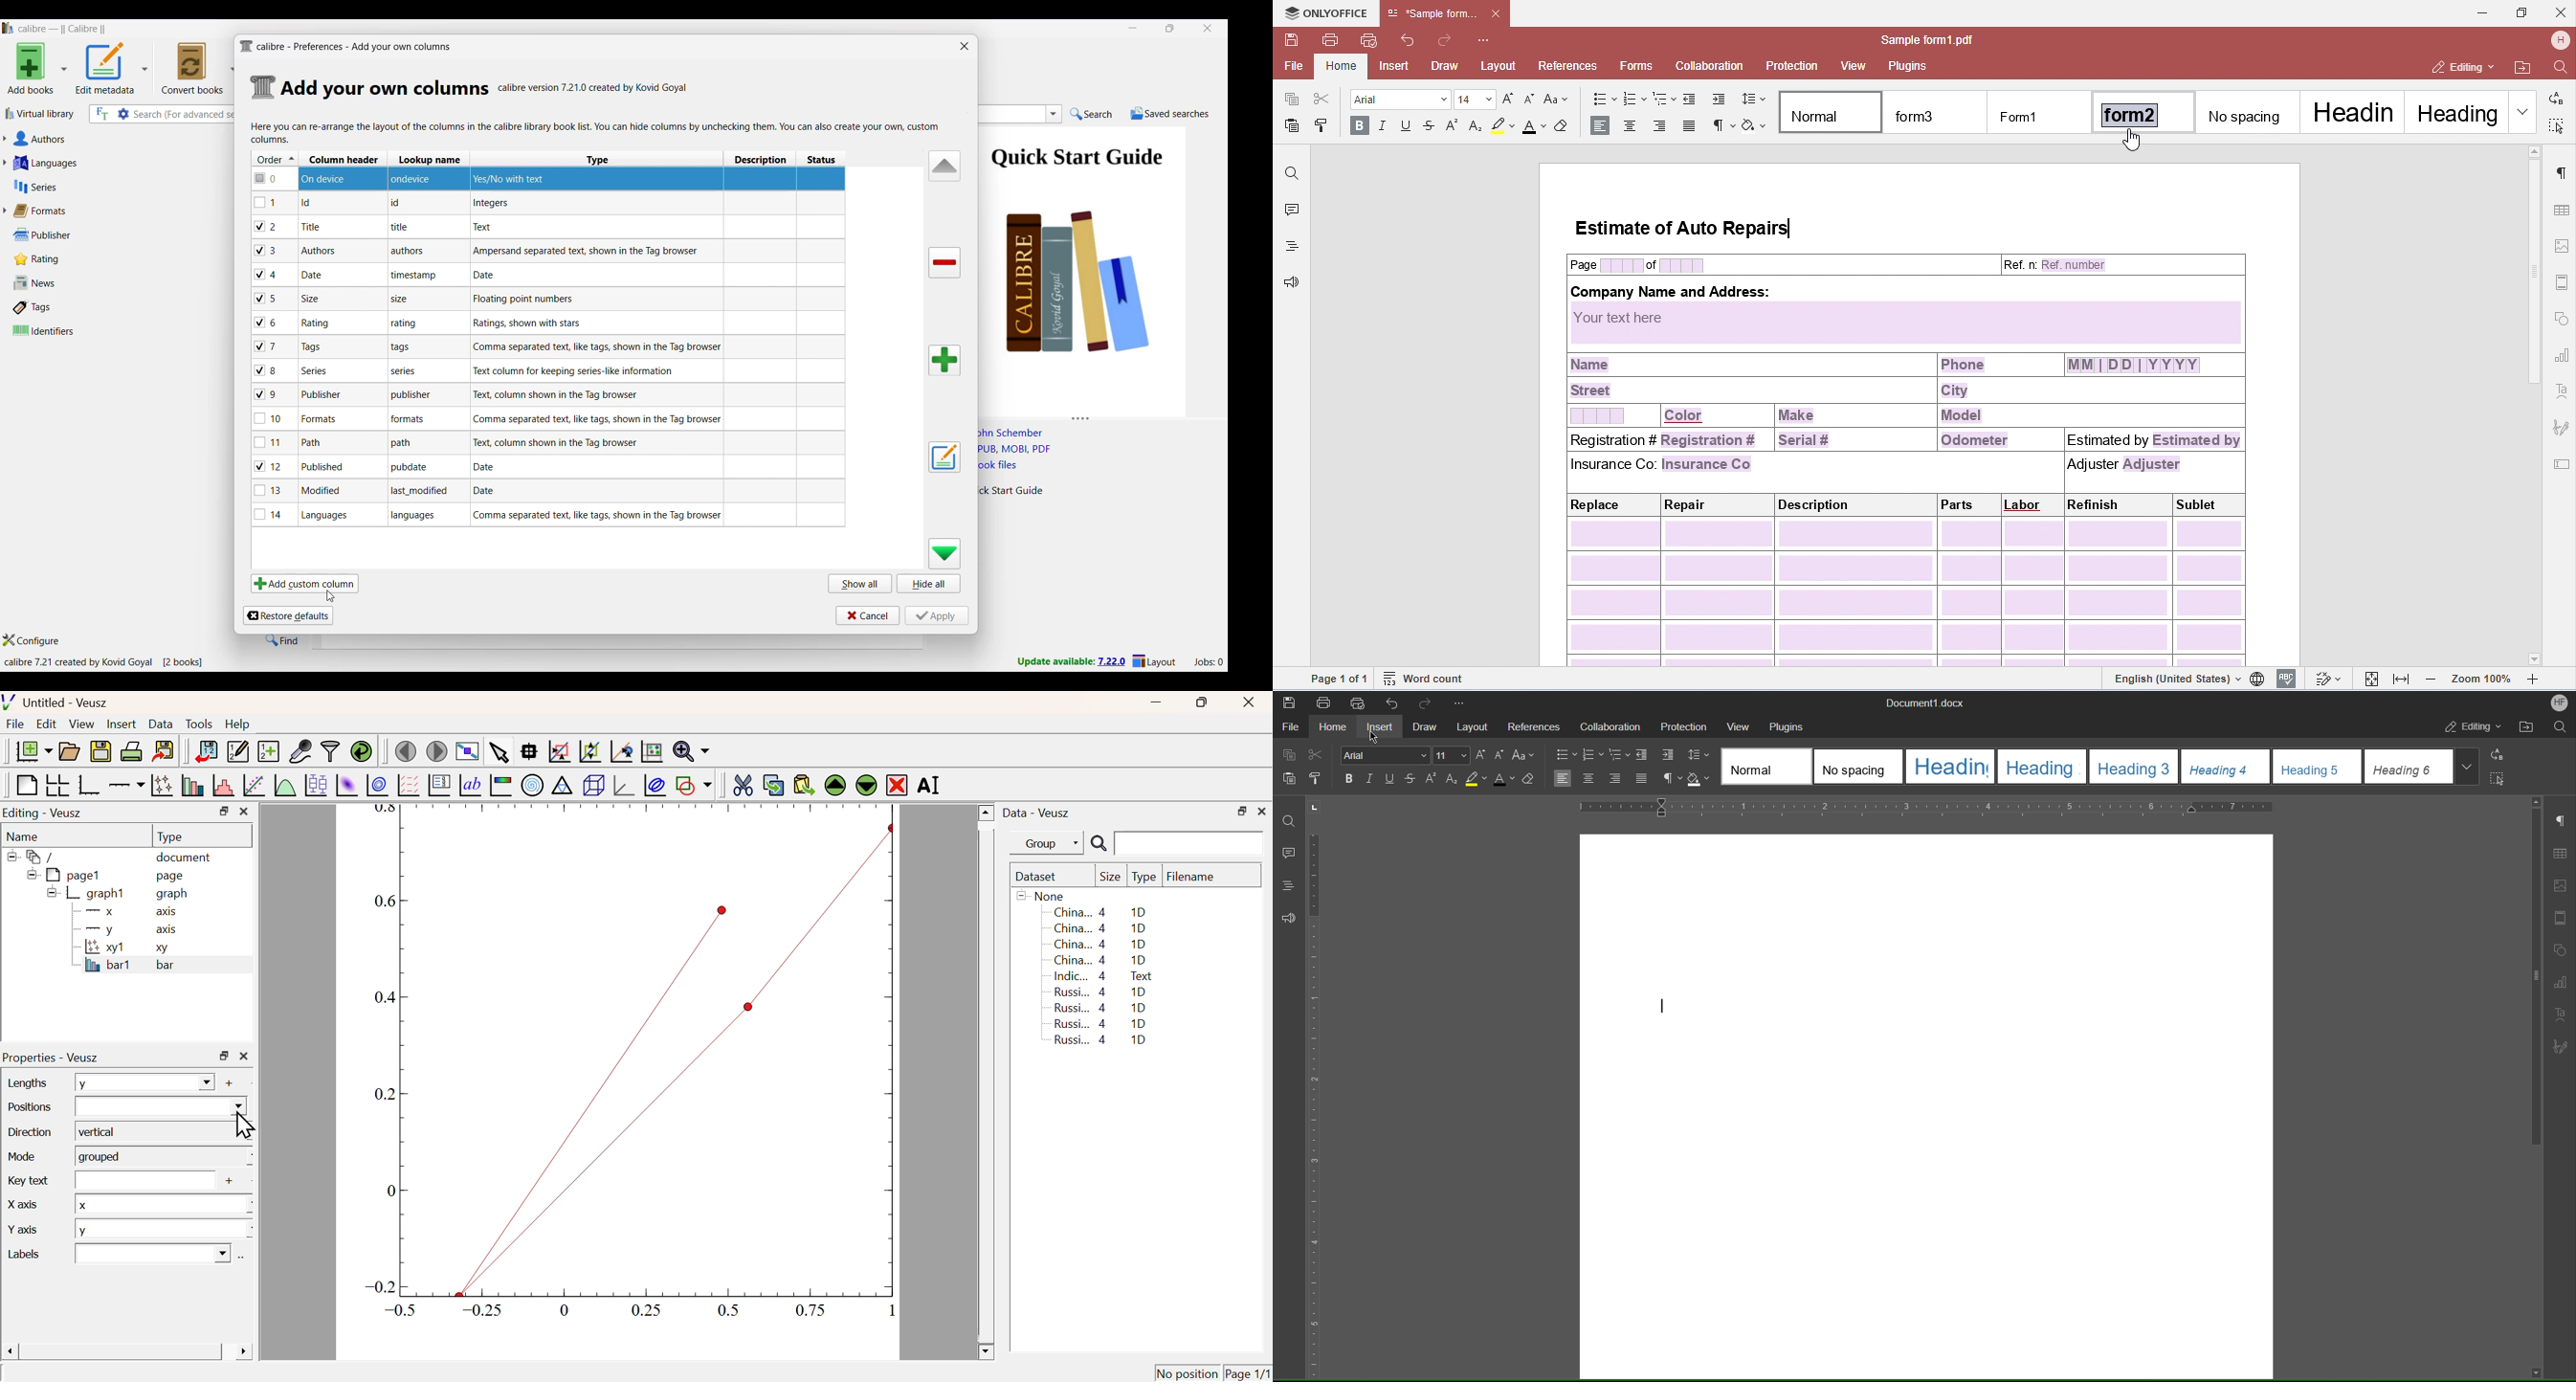  What do you see at coordinates (57, 235) in the screenshot?
I see `Publisher` at bounding box center [57, 235].